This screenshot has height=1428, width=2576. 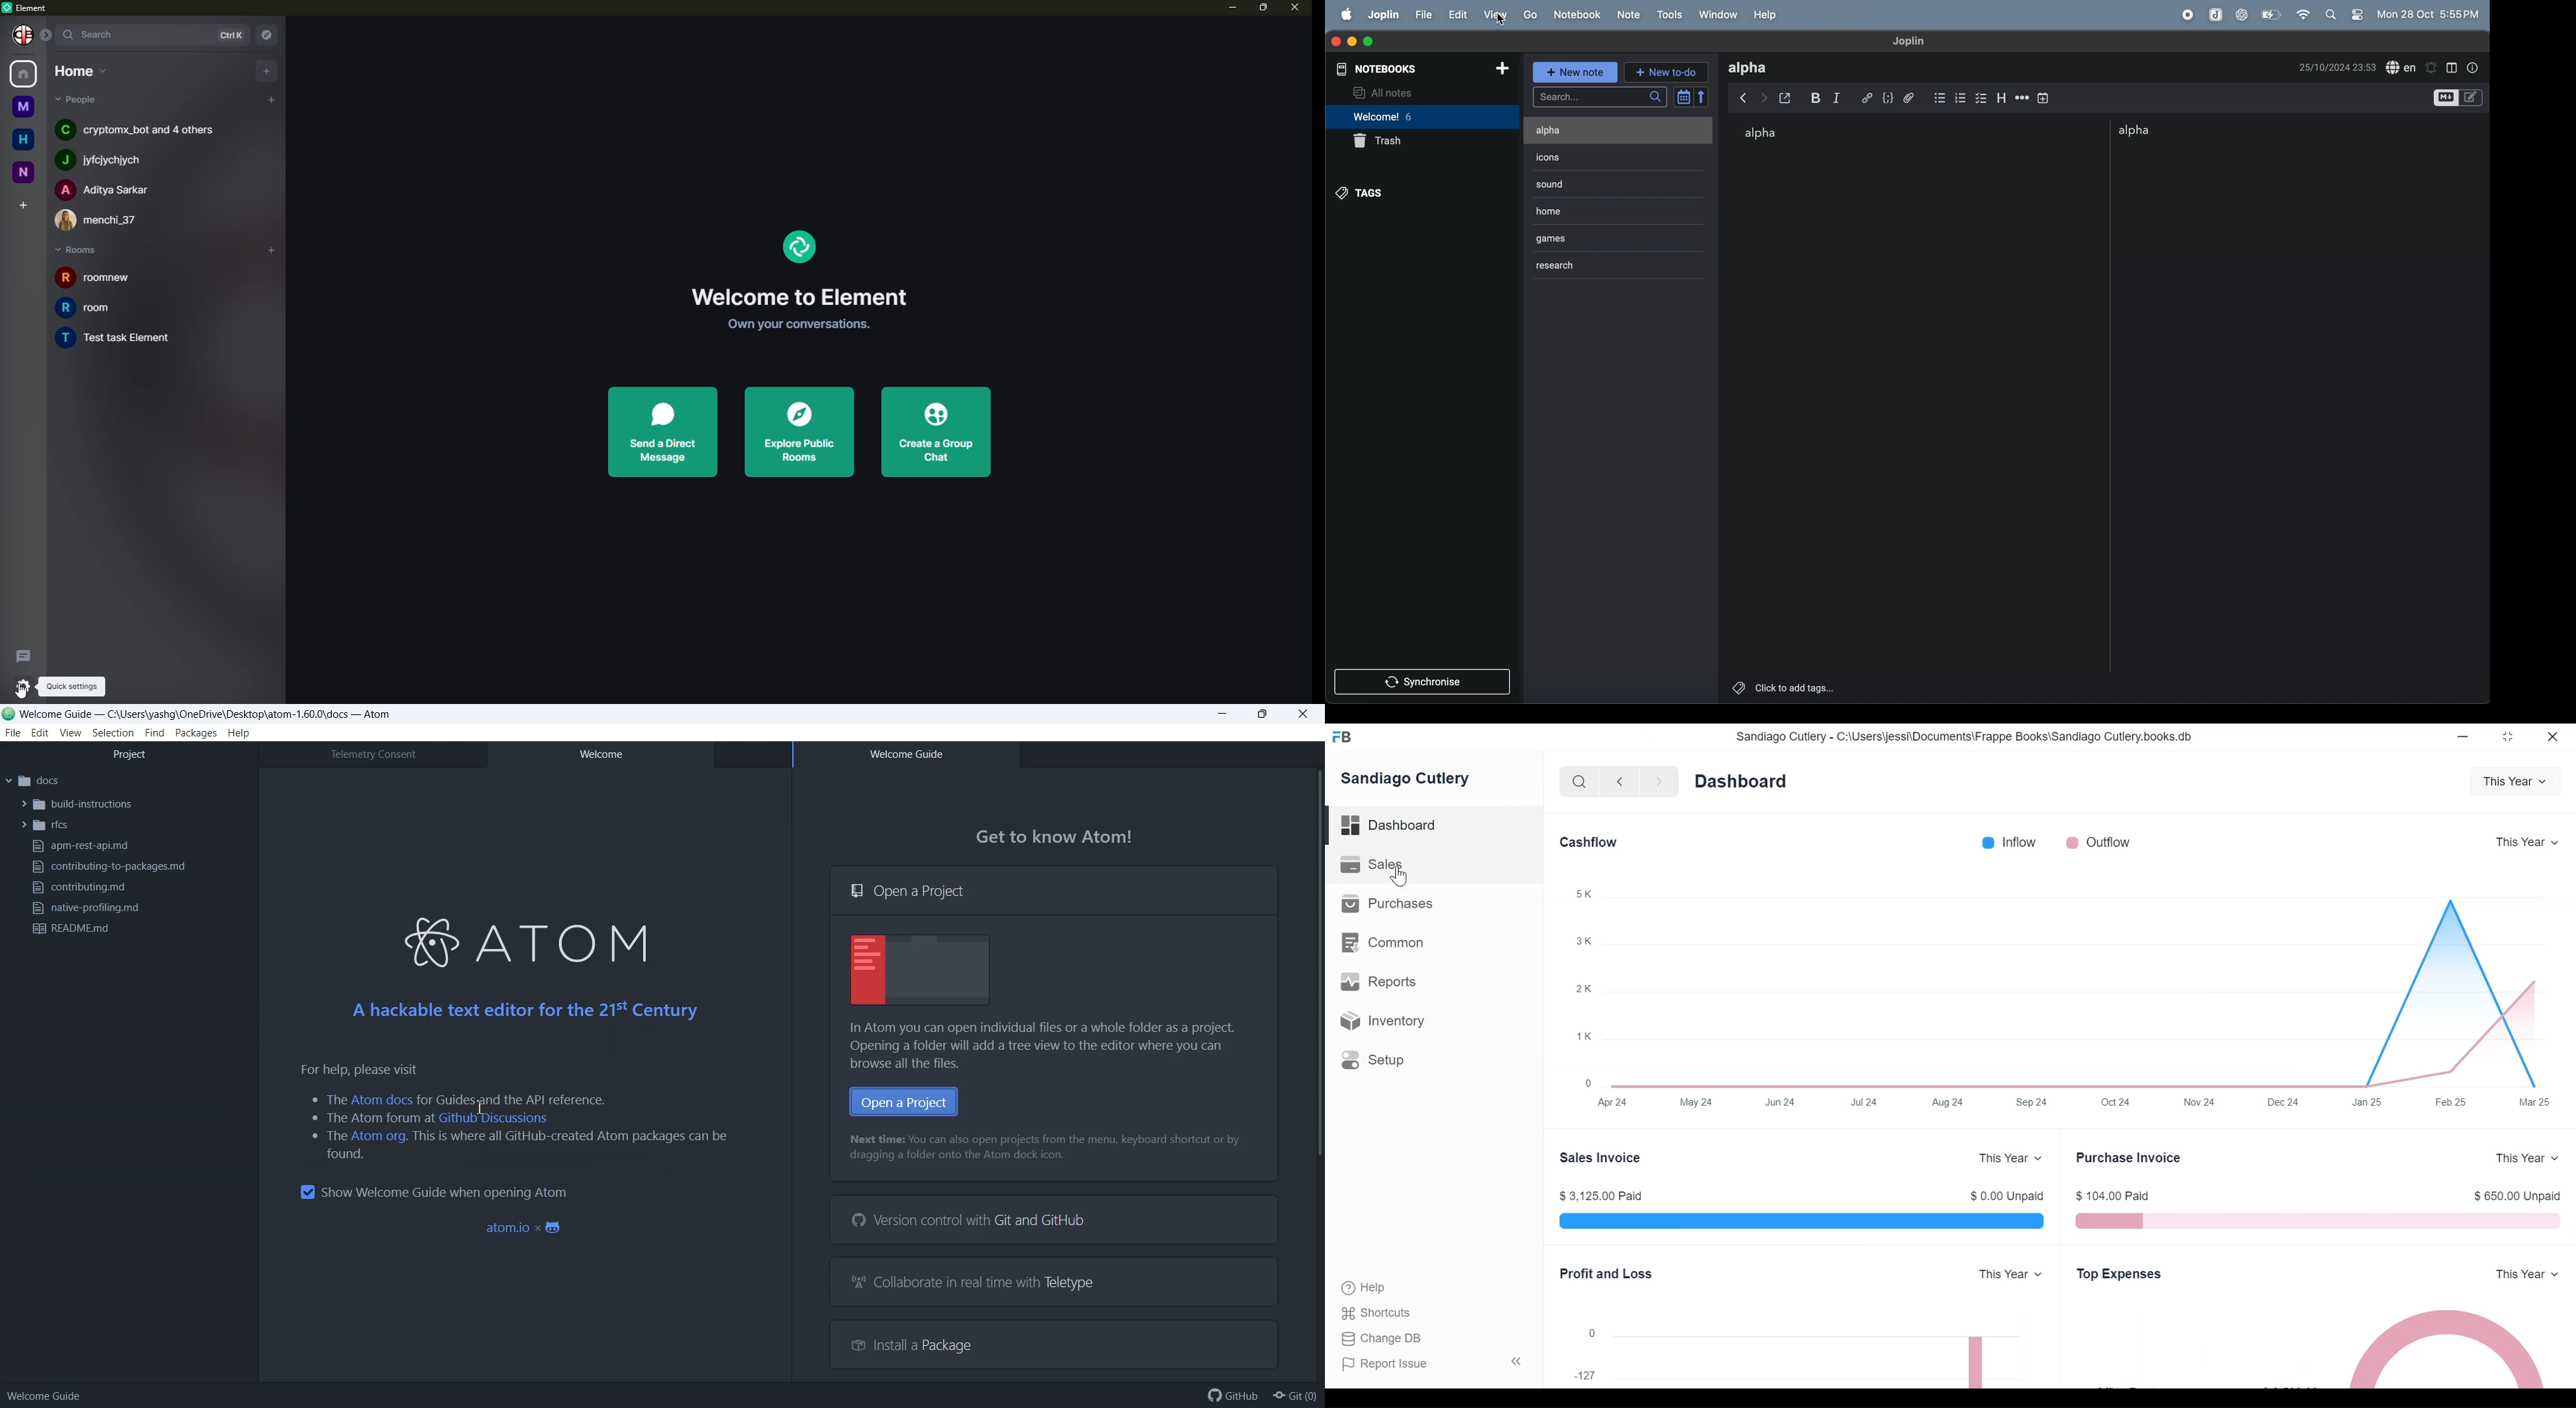 What do you see at coordinates (19, 137) in the screenshot?
I see `home` at bounding box center [19, 137].